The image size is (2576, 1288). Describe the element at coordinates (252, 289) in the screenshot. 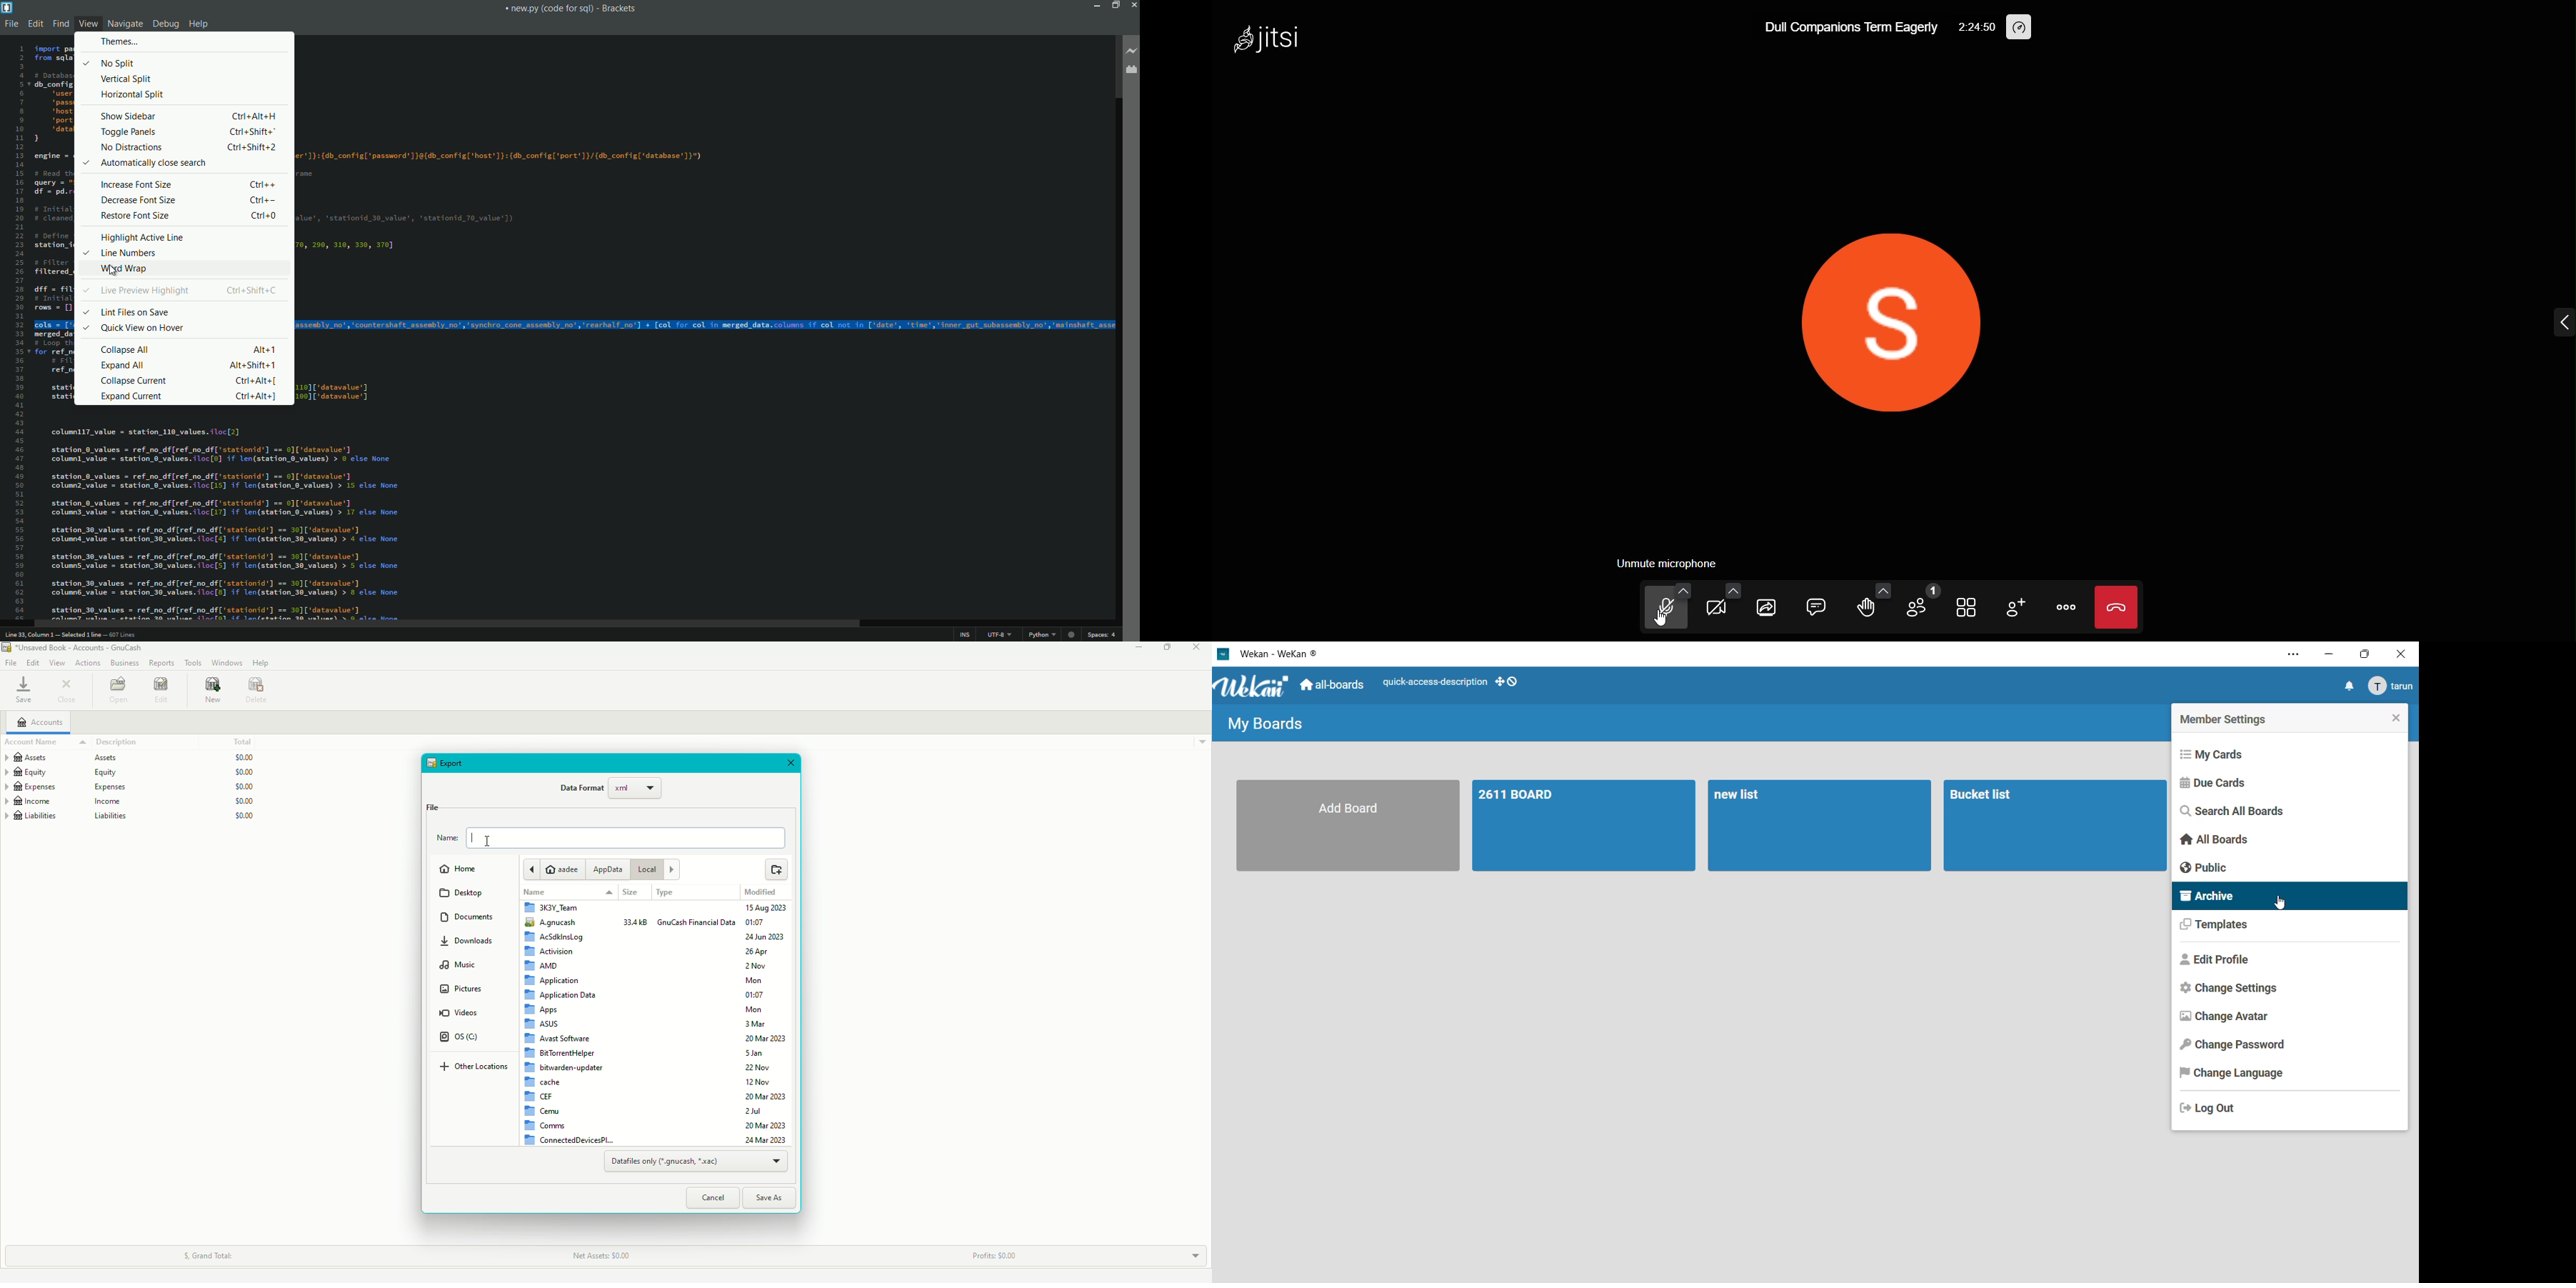

I see `keyboard shortcut` at that location.